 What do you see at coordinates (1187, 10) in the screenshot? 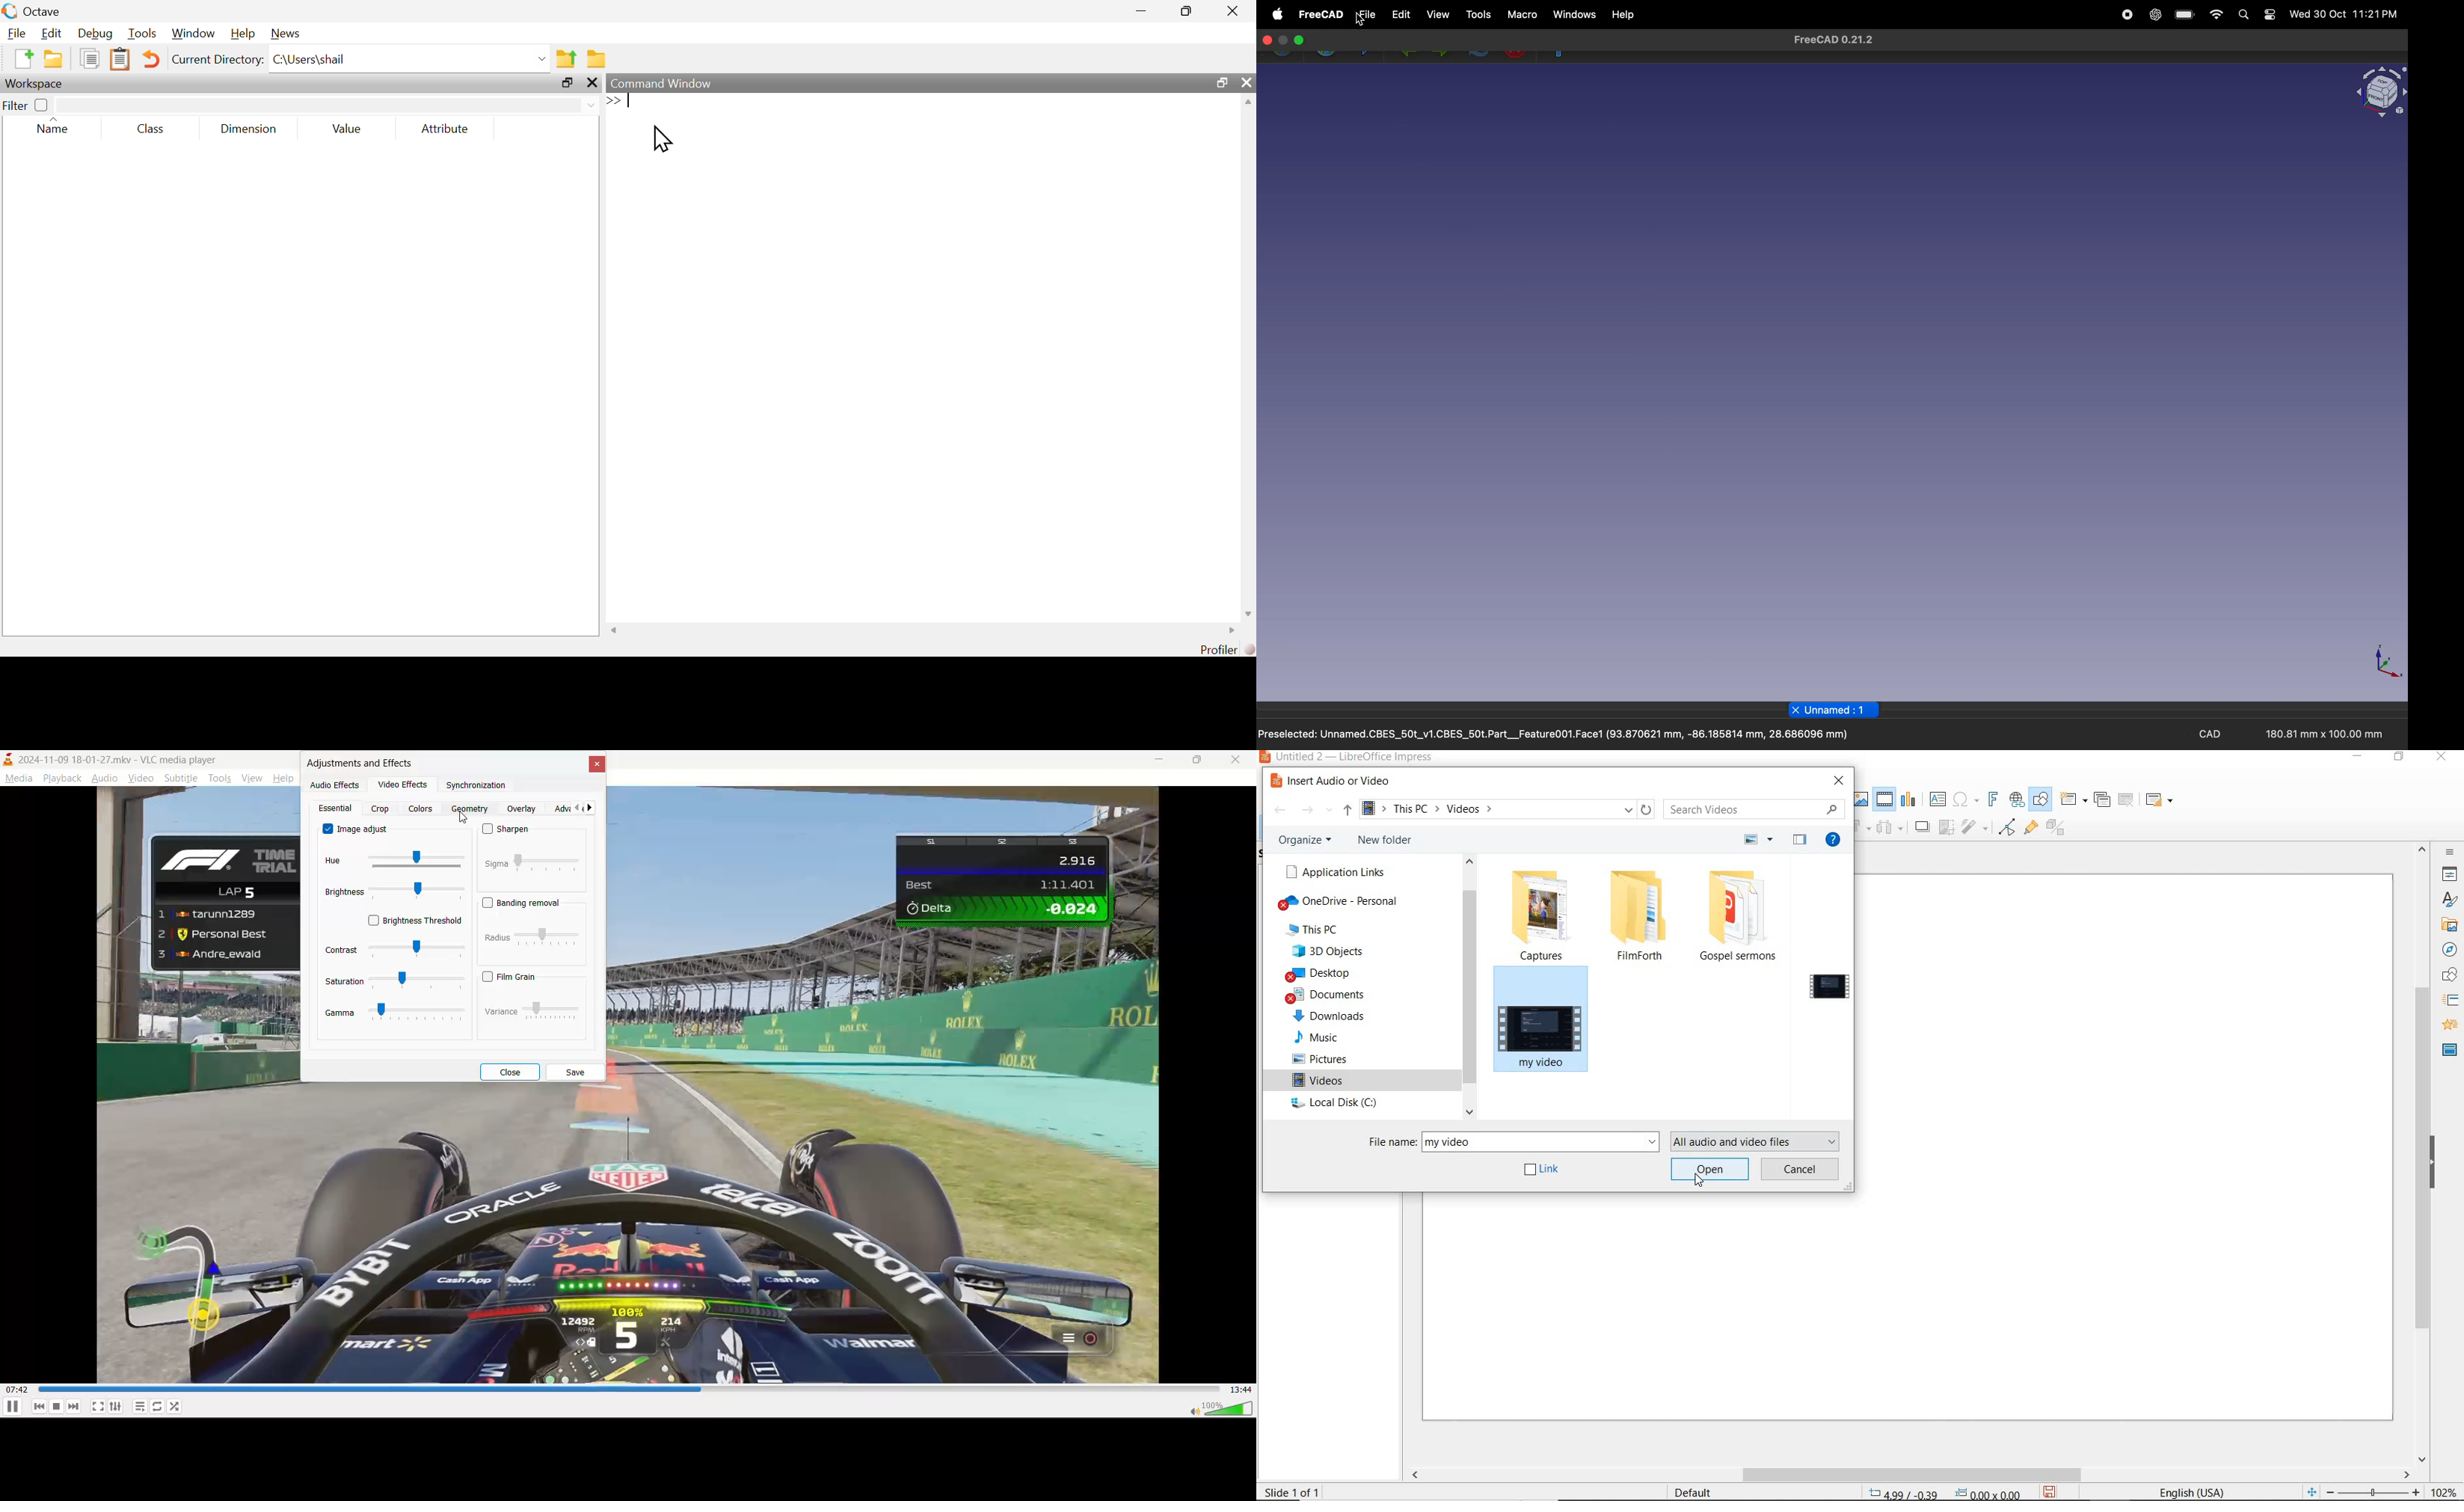
I see `maximize` at bounding box center [1187, 10].